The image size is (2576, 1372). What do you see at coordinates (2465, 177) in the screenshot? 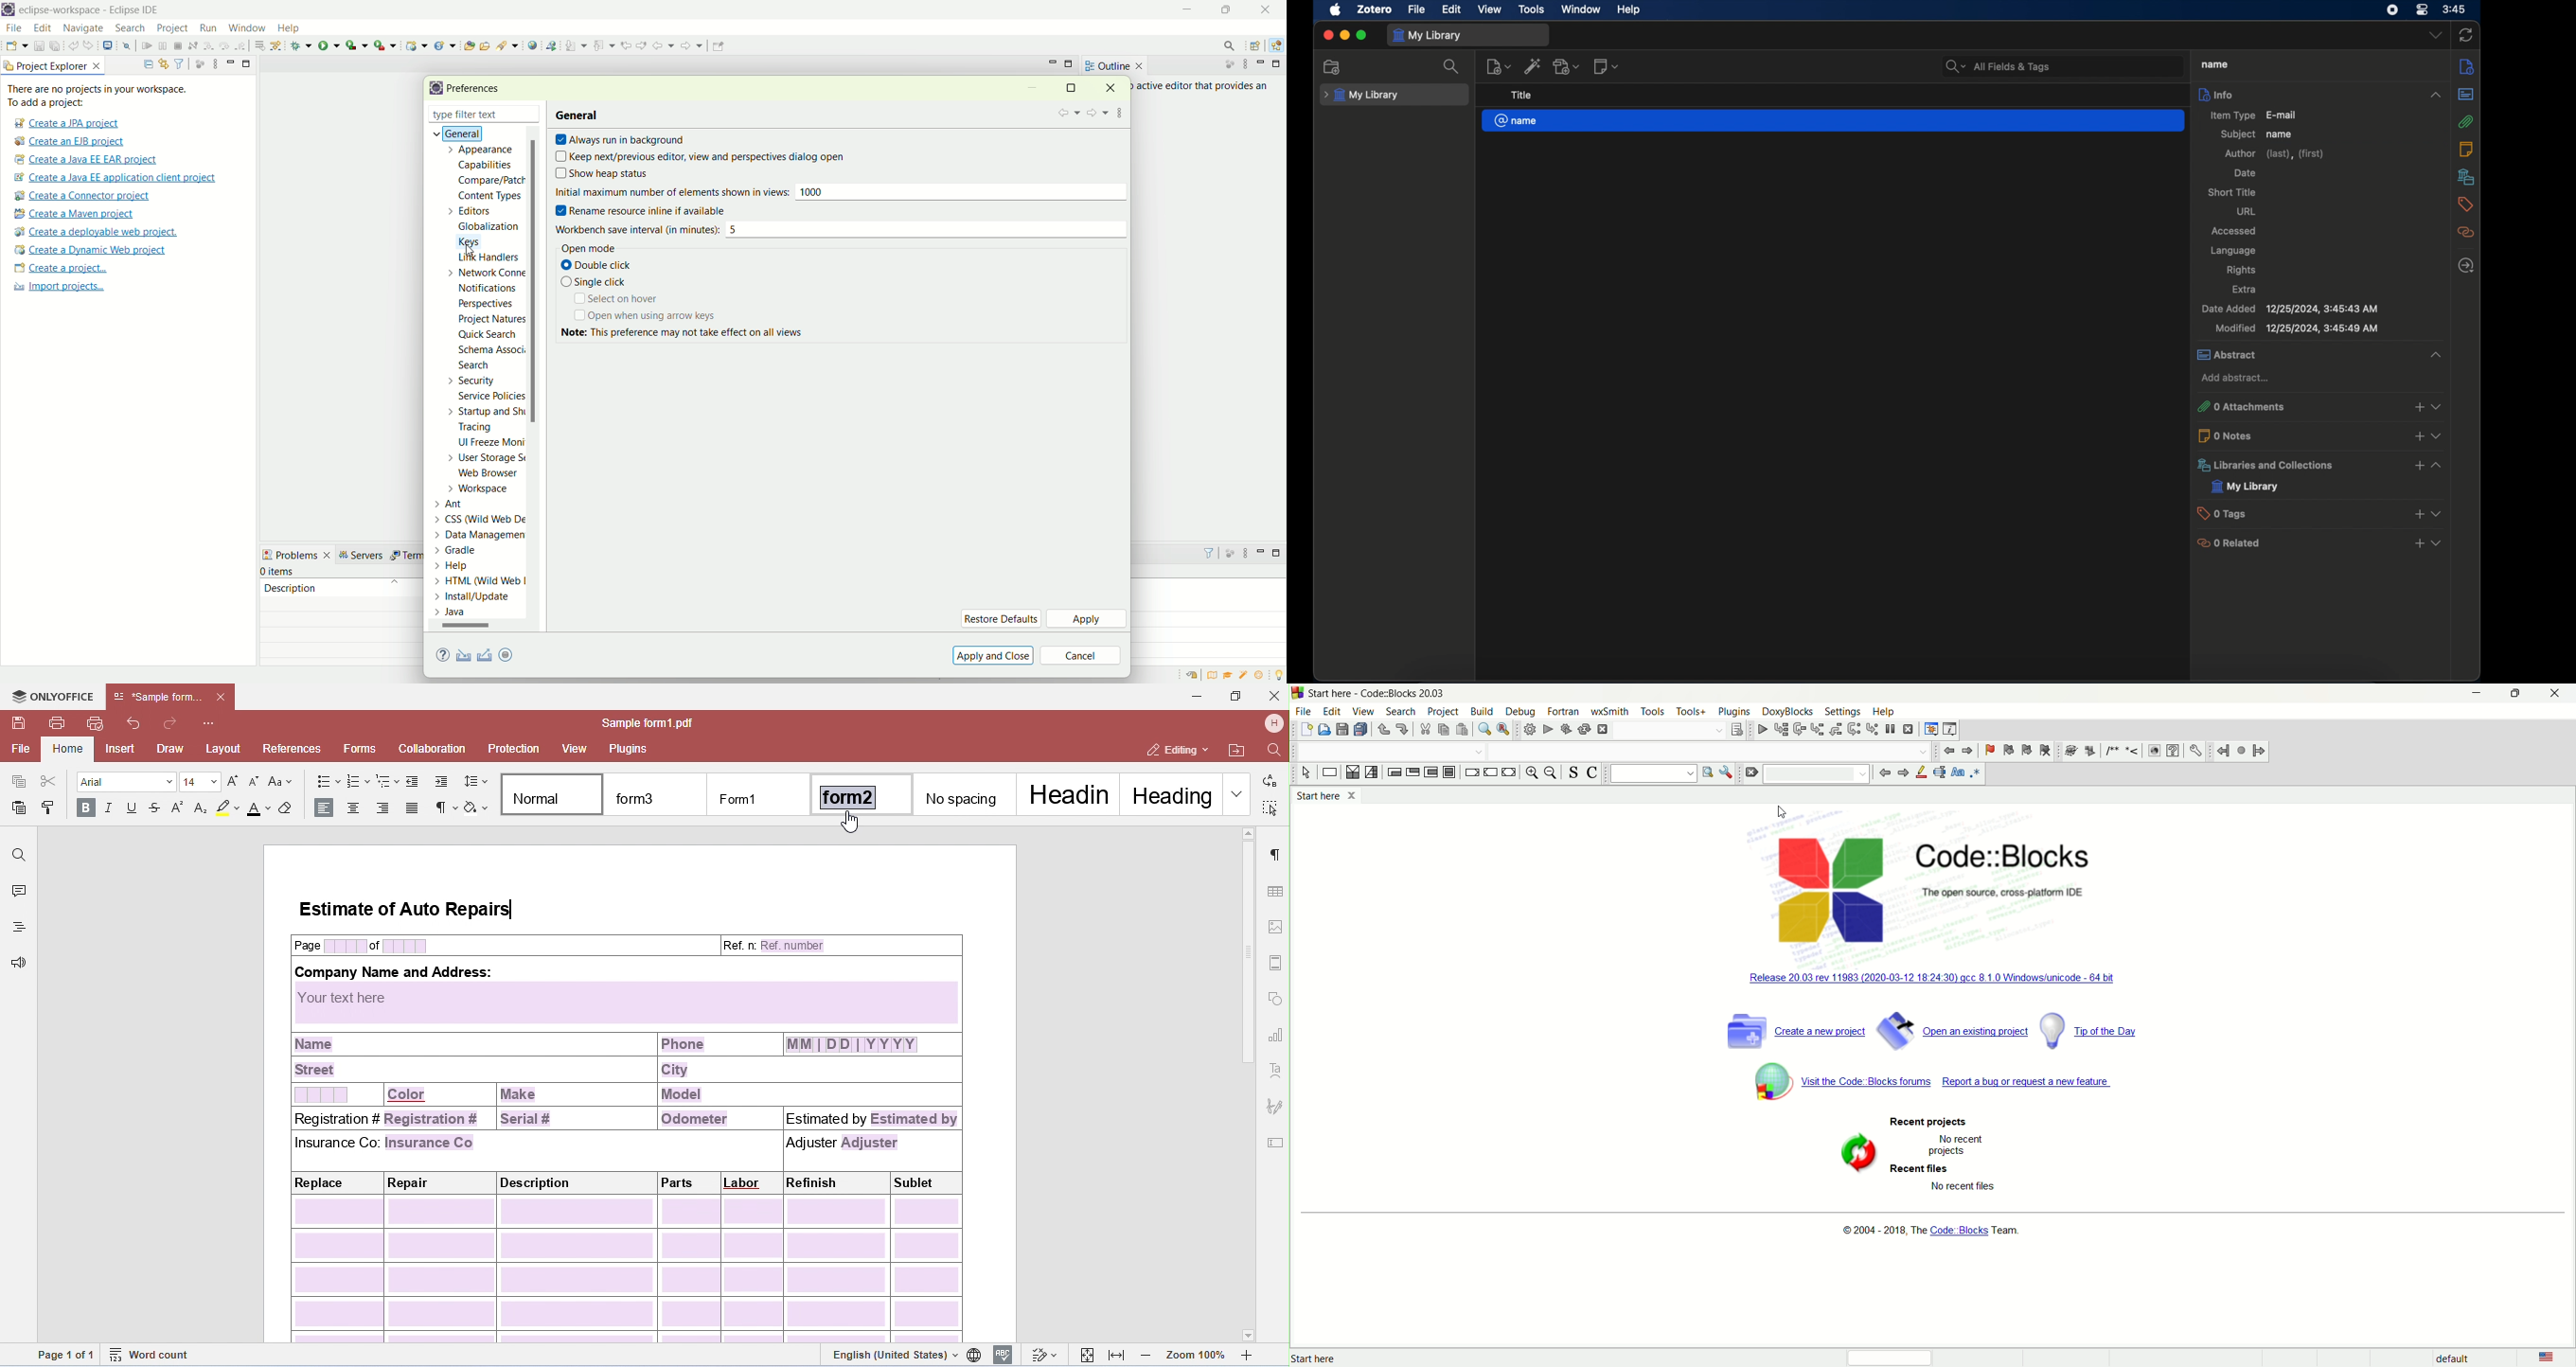
I see `libraries` at bounding box center [2465, 177].